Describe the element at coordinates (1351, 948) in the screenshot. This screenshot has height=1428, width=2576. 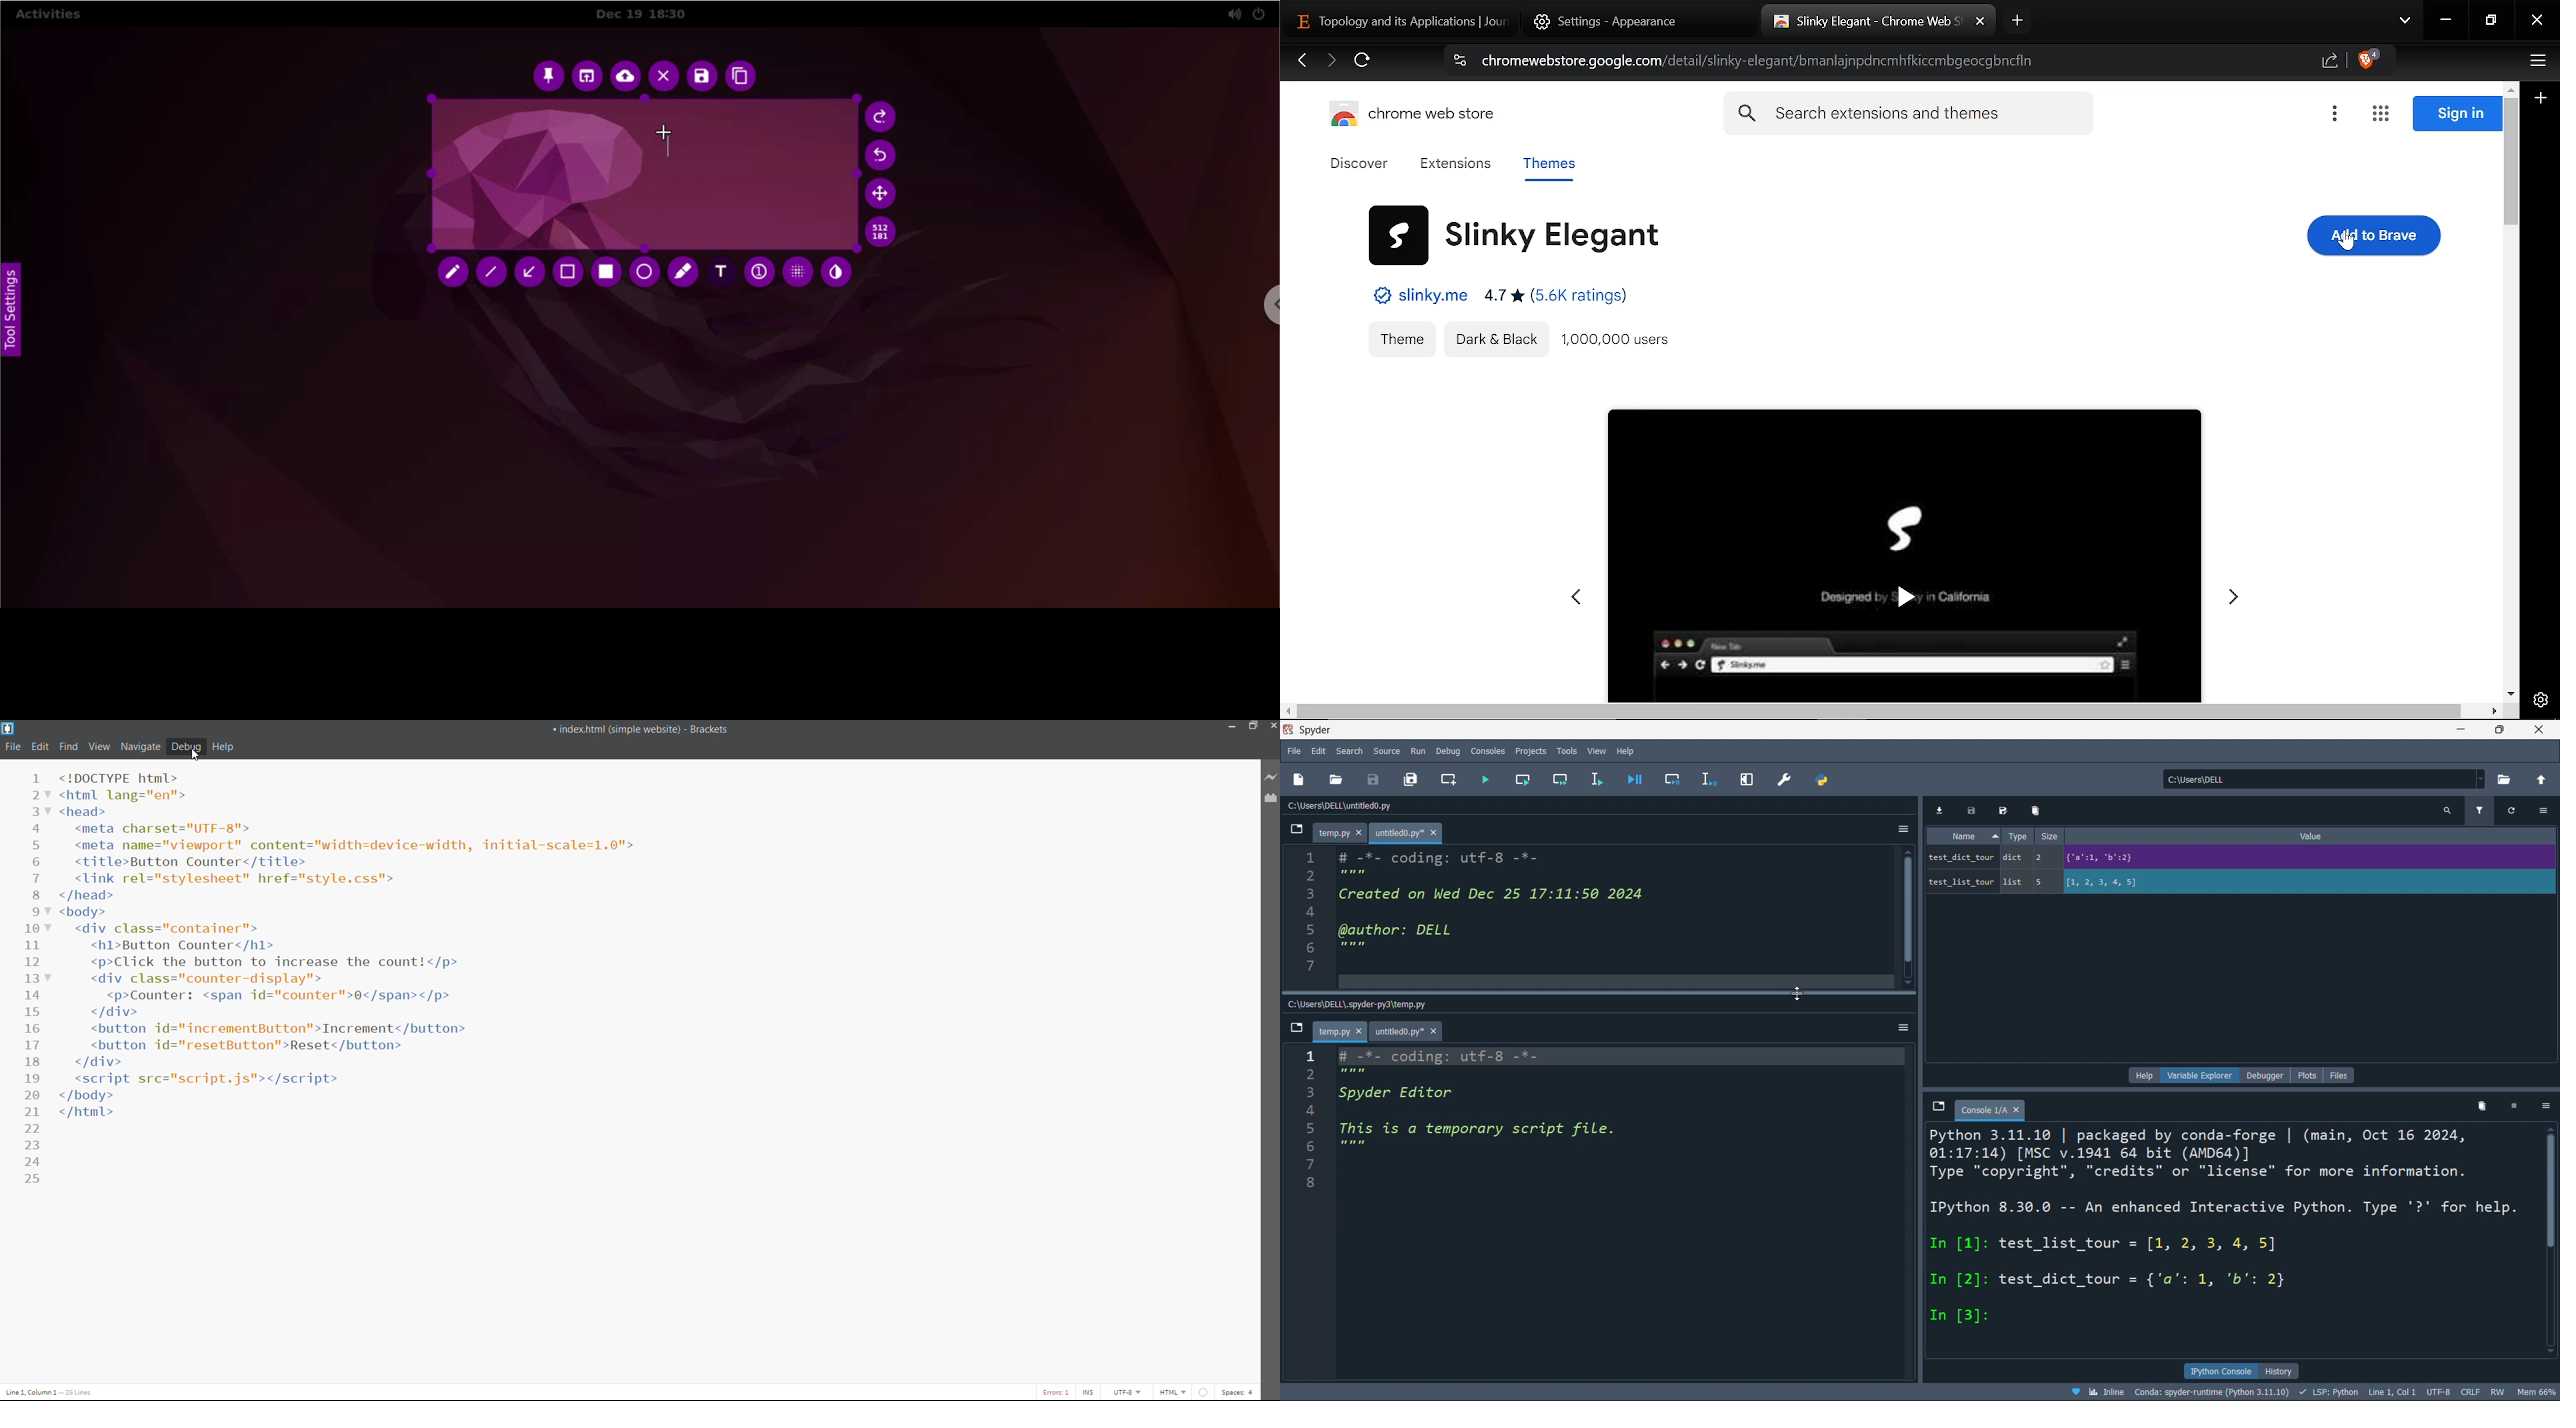
I see `6 '''''''` at that location.